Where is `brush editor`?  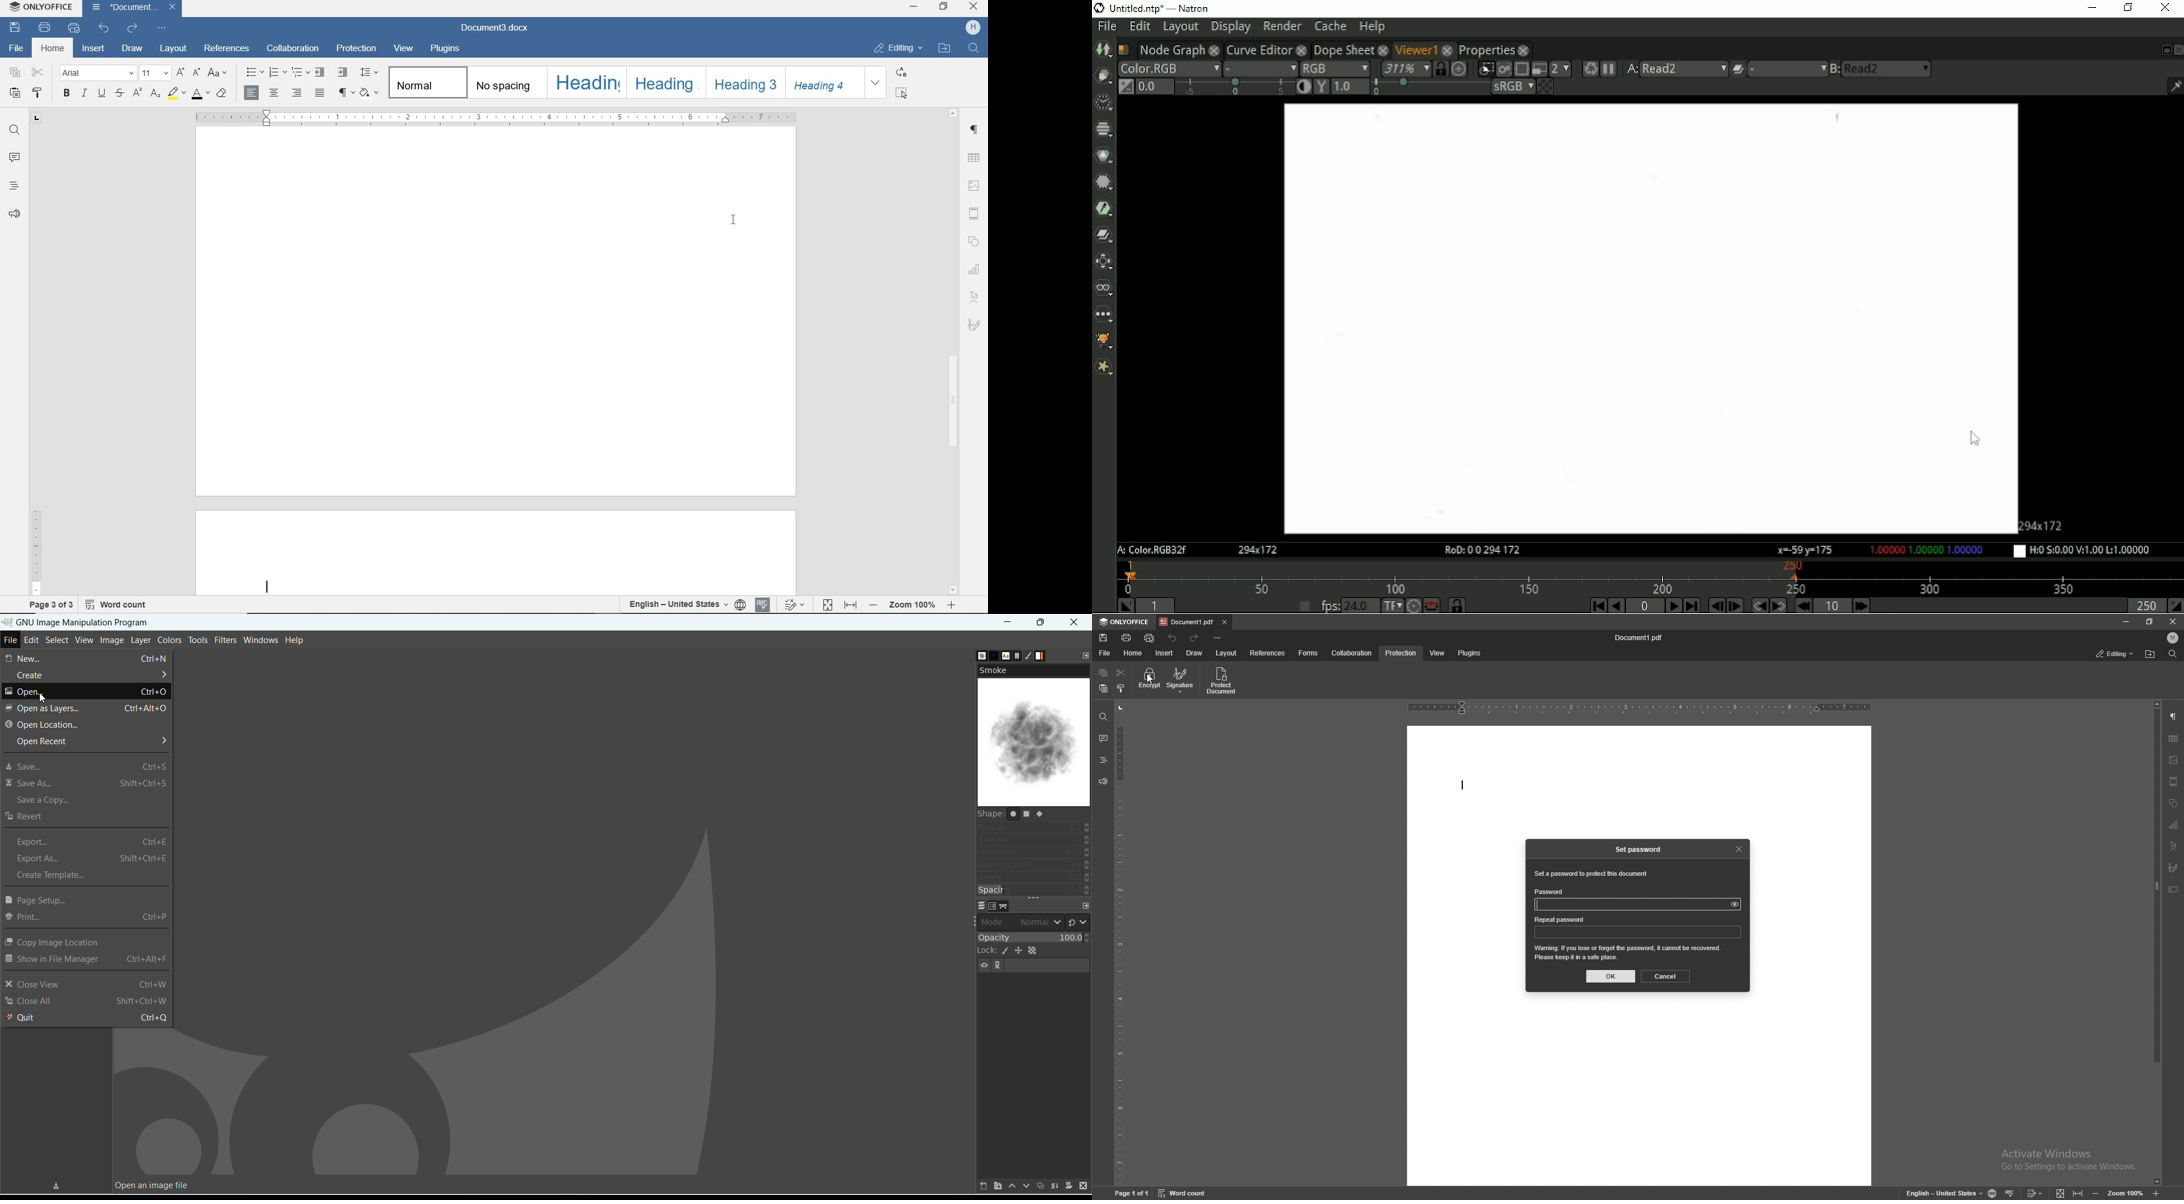
brush editor is located at coordinates (1029, 654).